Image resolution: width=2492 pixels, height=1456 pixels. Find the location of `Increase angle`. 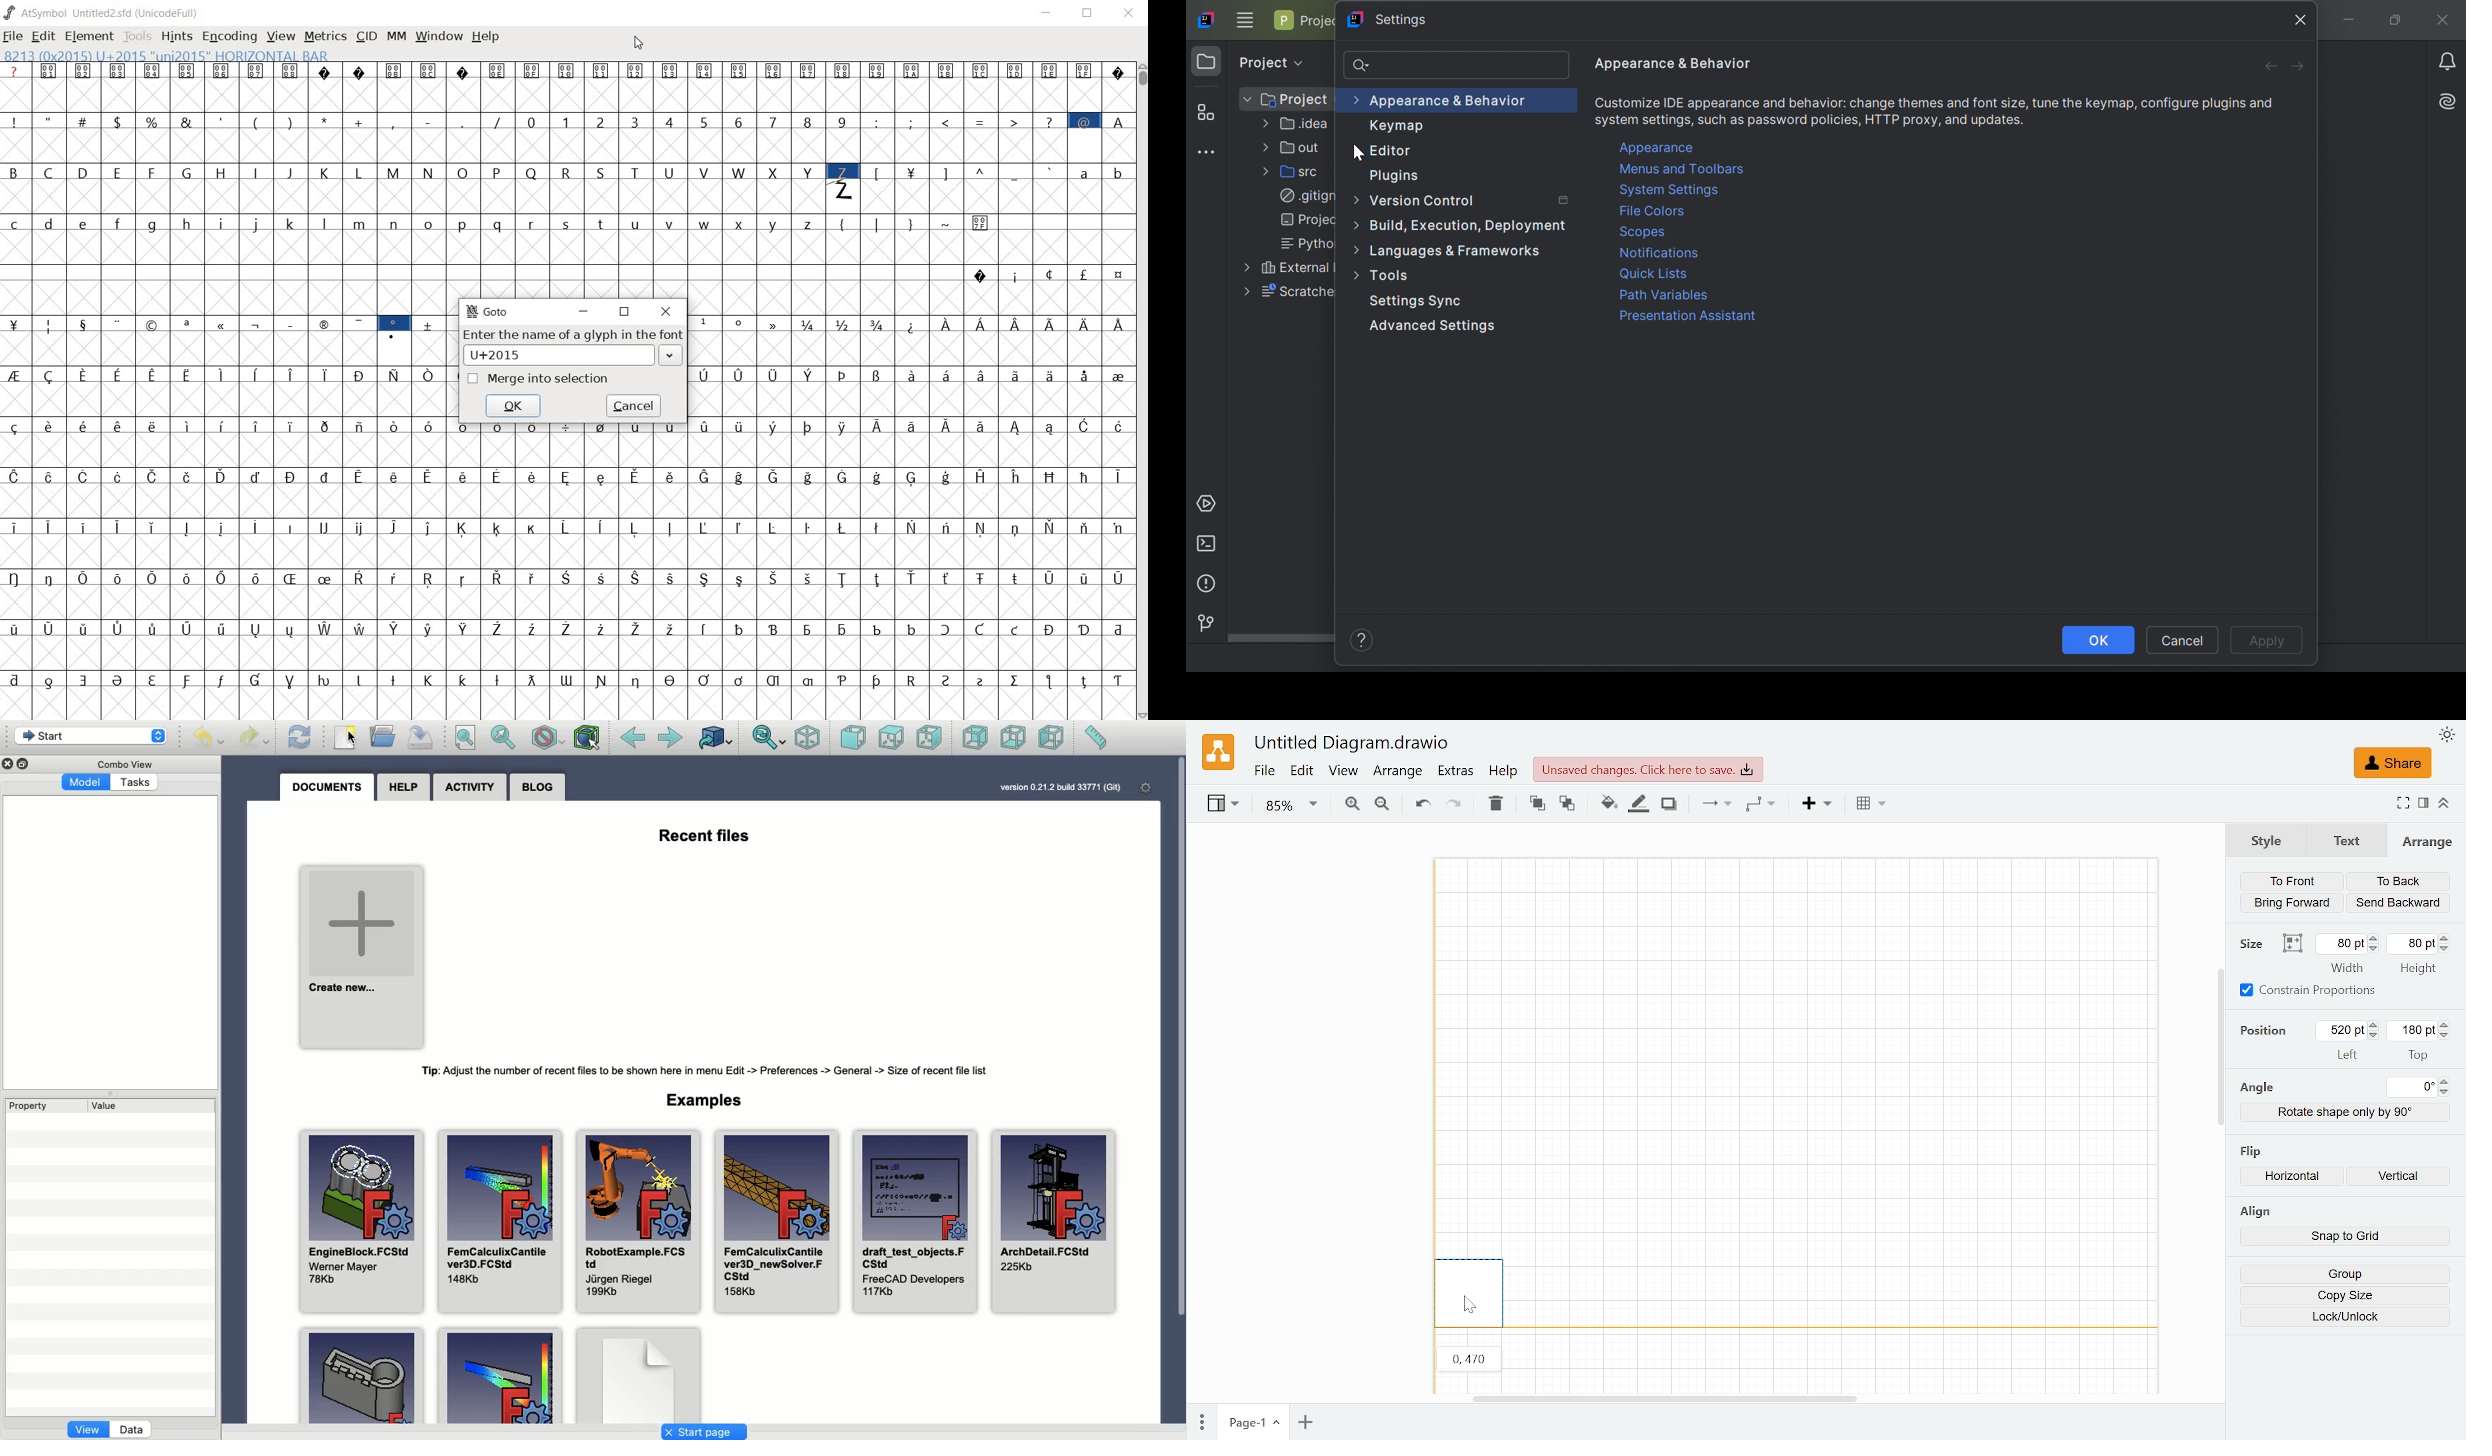

Increase angle is located at coordinates (2446, 1081).